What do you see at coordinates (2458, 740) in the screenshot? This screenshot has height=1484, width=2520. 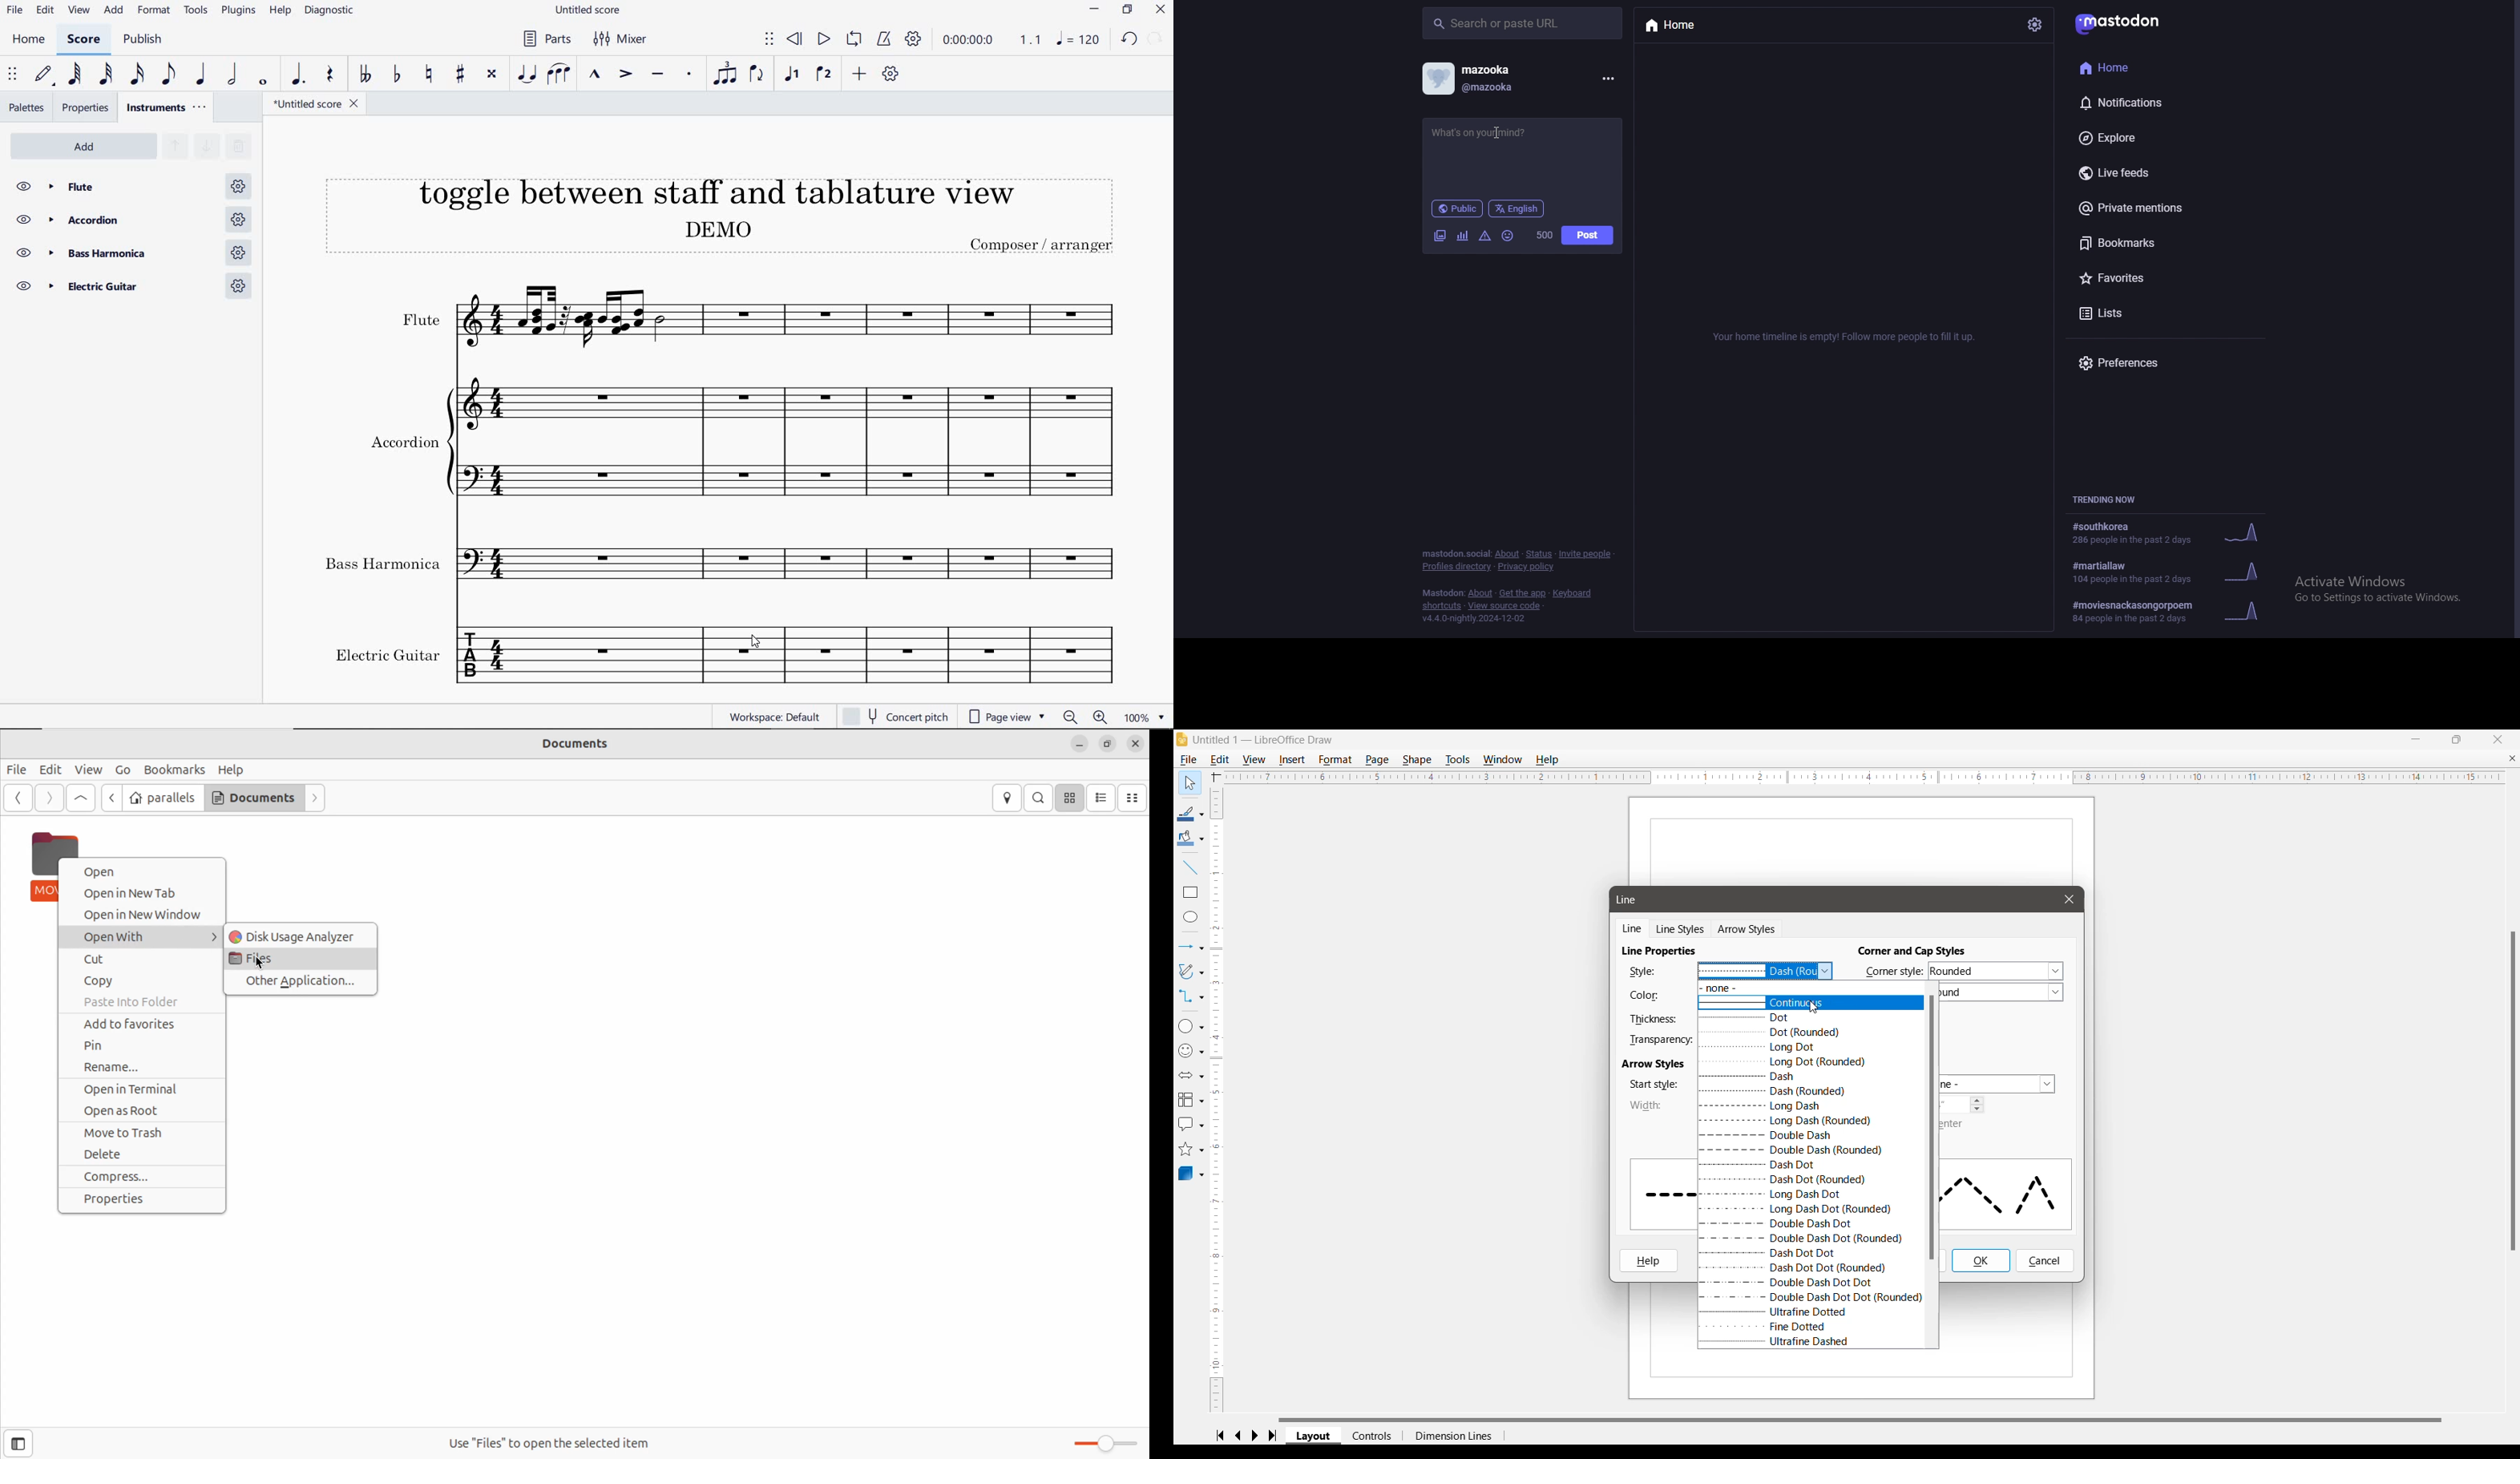 I see `Restore Down` at bounding box center [2458, 740].